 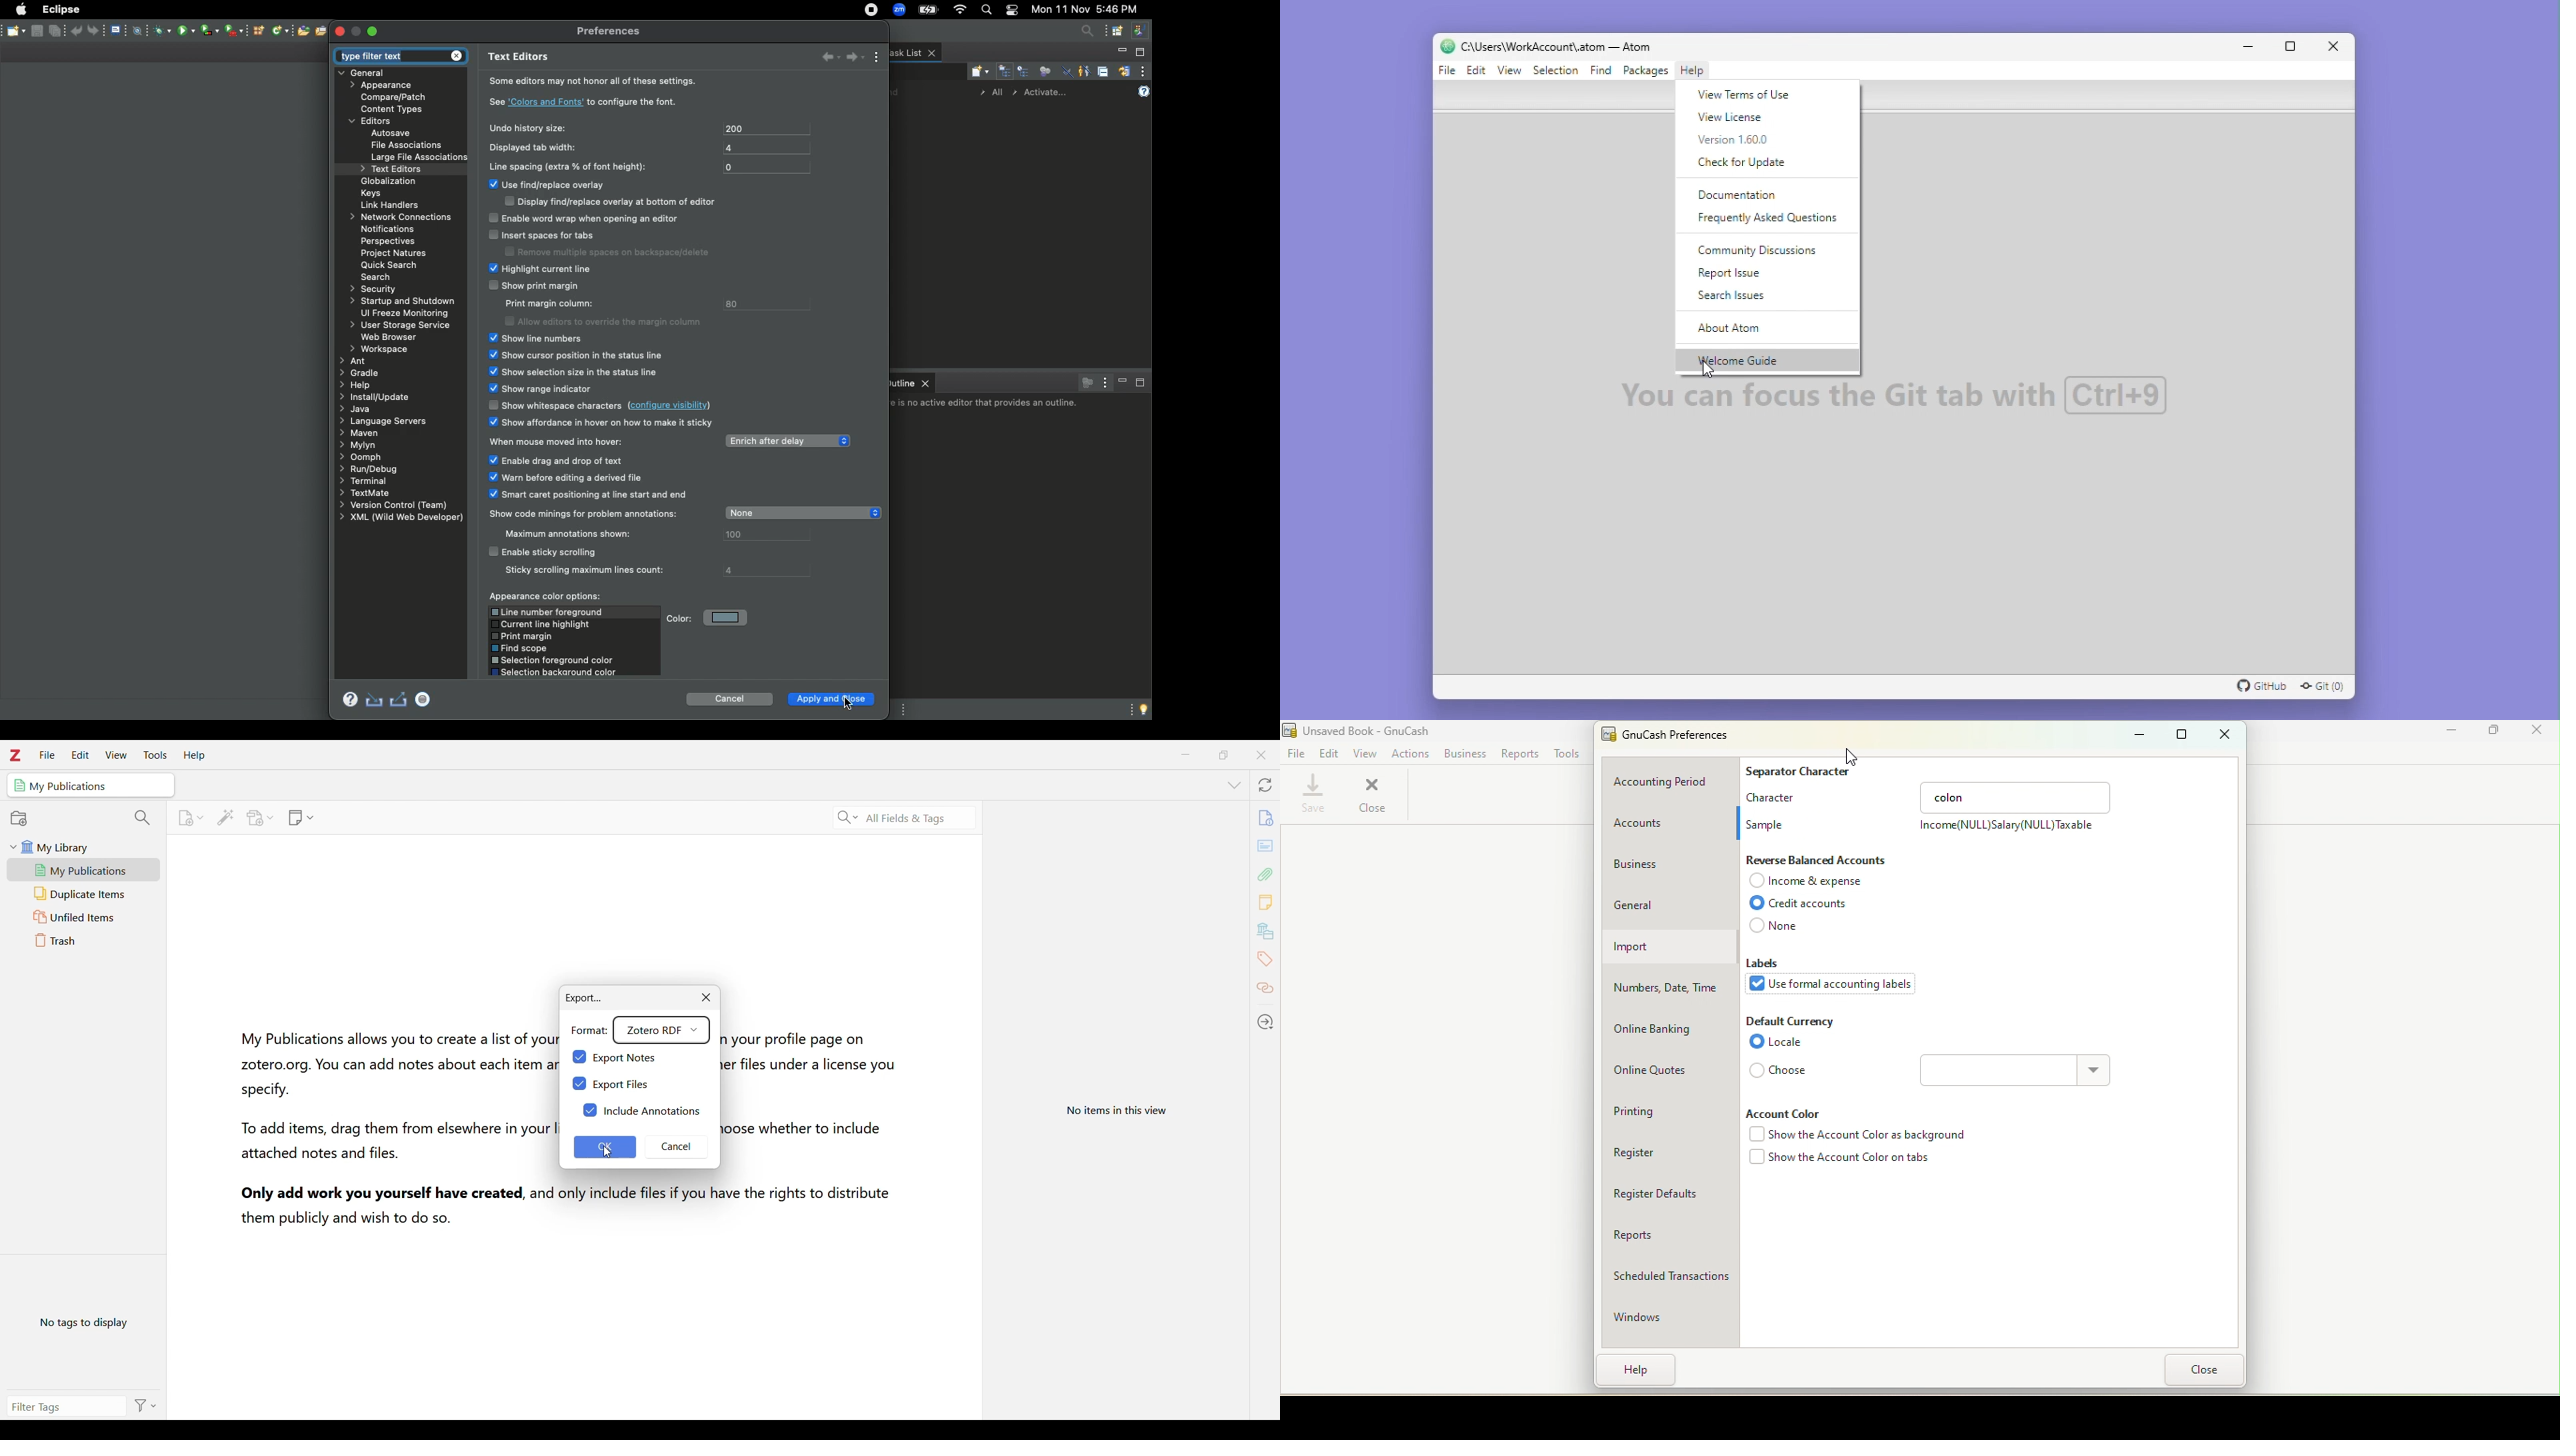 What do you see at coordinates (374, 122) in the screenshot?
I see `Editors` at bounding box center [374, 122].